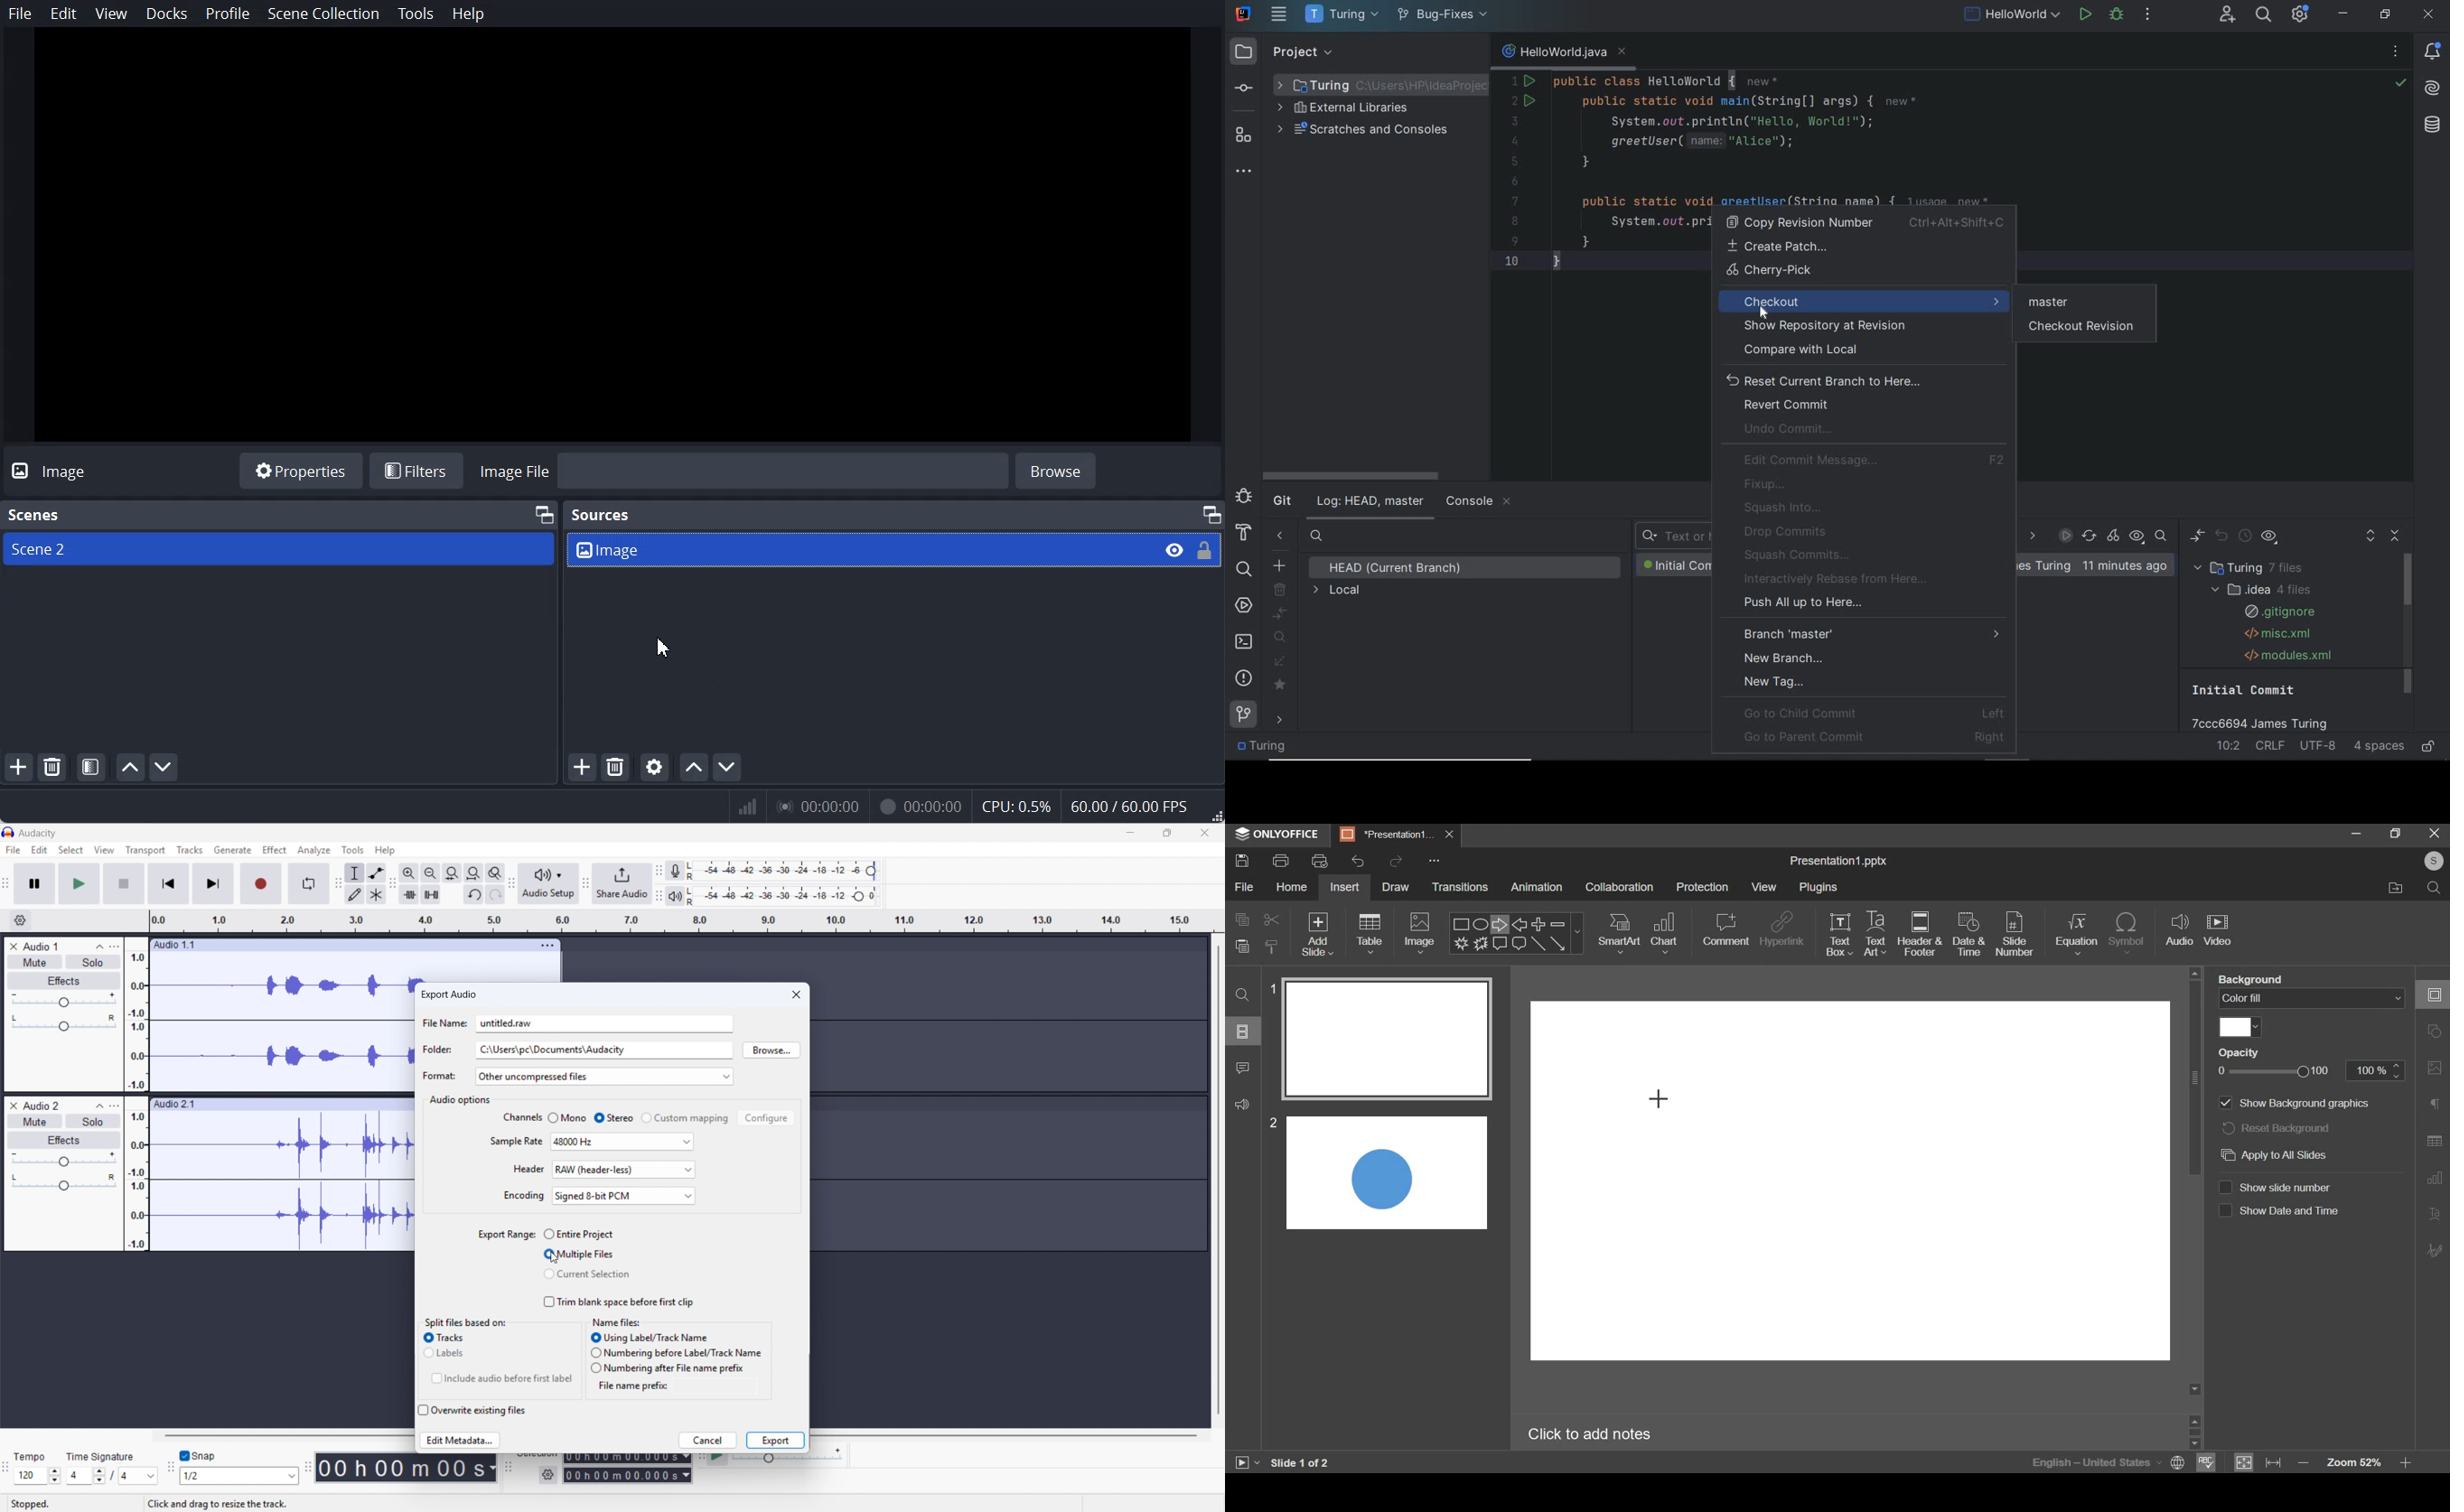 Image resolution: width=2464 pixels, height=1512 pixels. Describe the element at coordinates (233, 850) in the screenshot. I see `Generate ` at that location.